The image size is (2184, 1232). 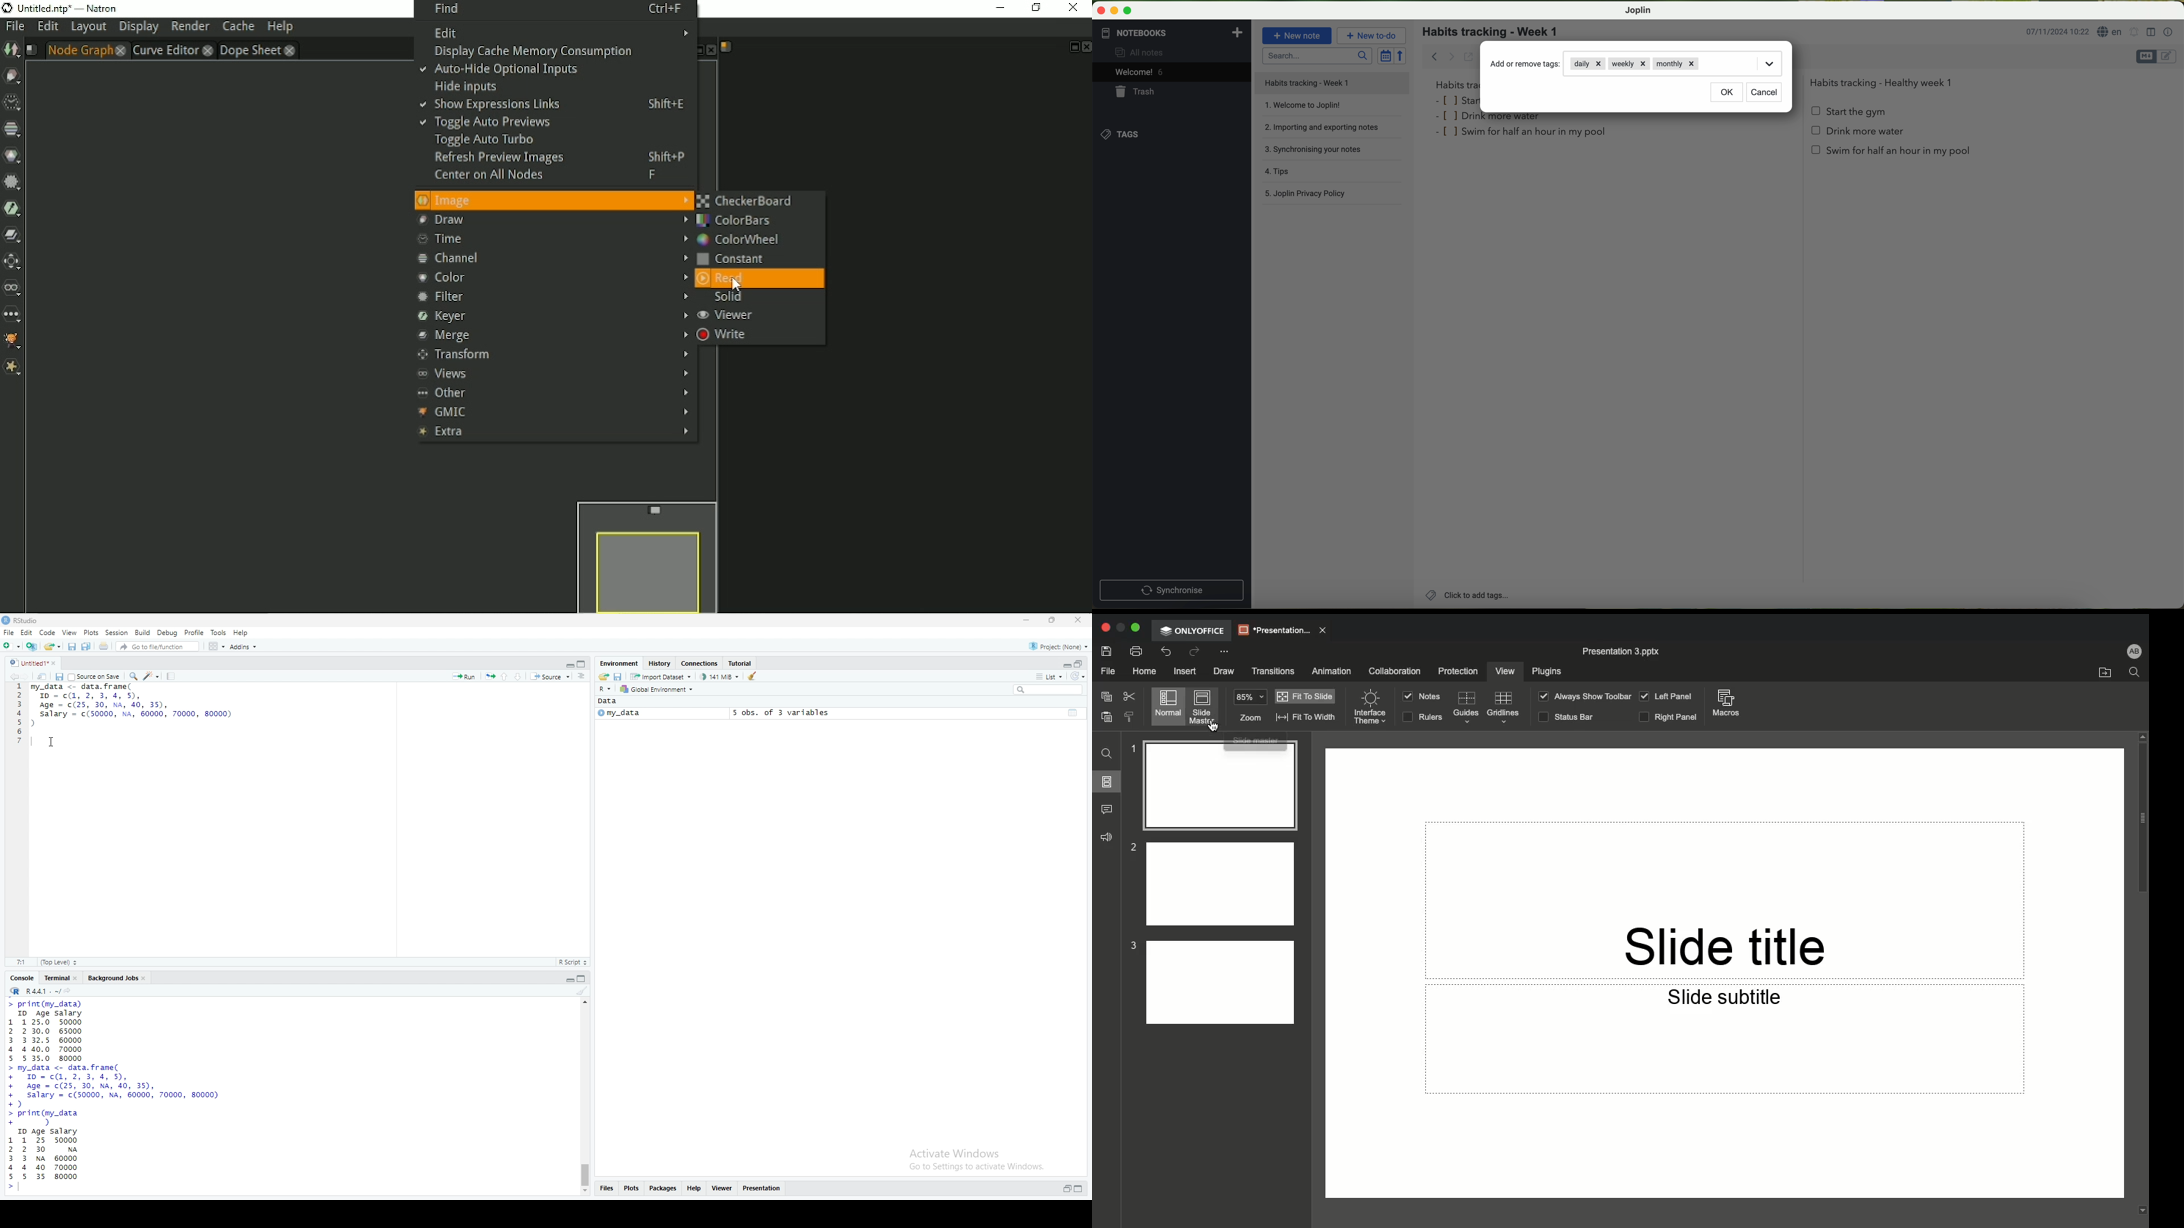 I want to click on project(None), so click(x=1060, y=648).